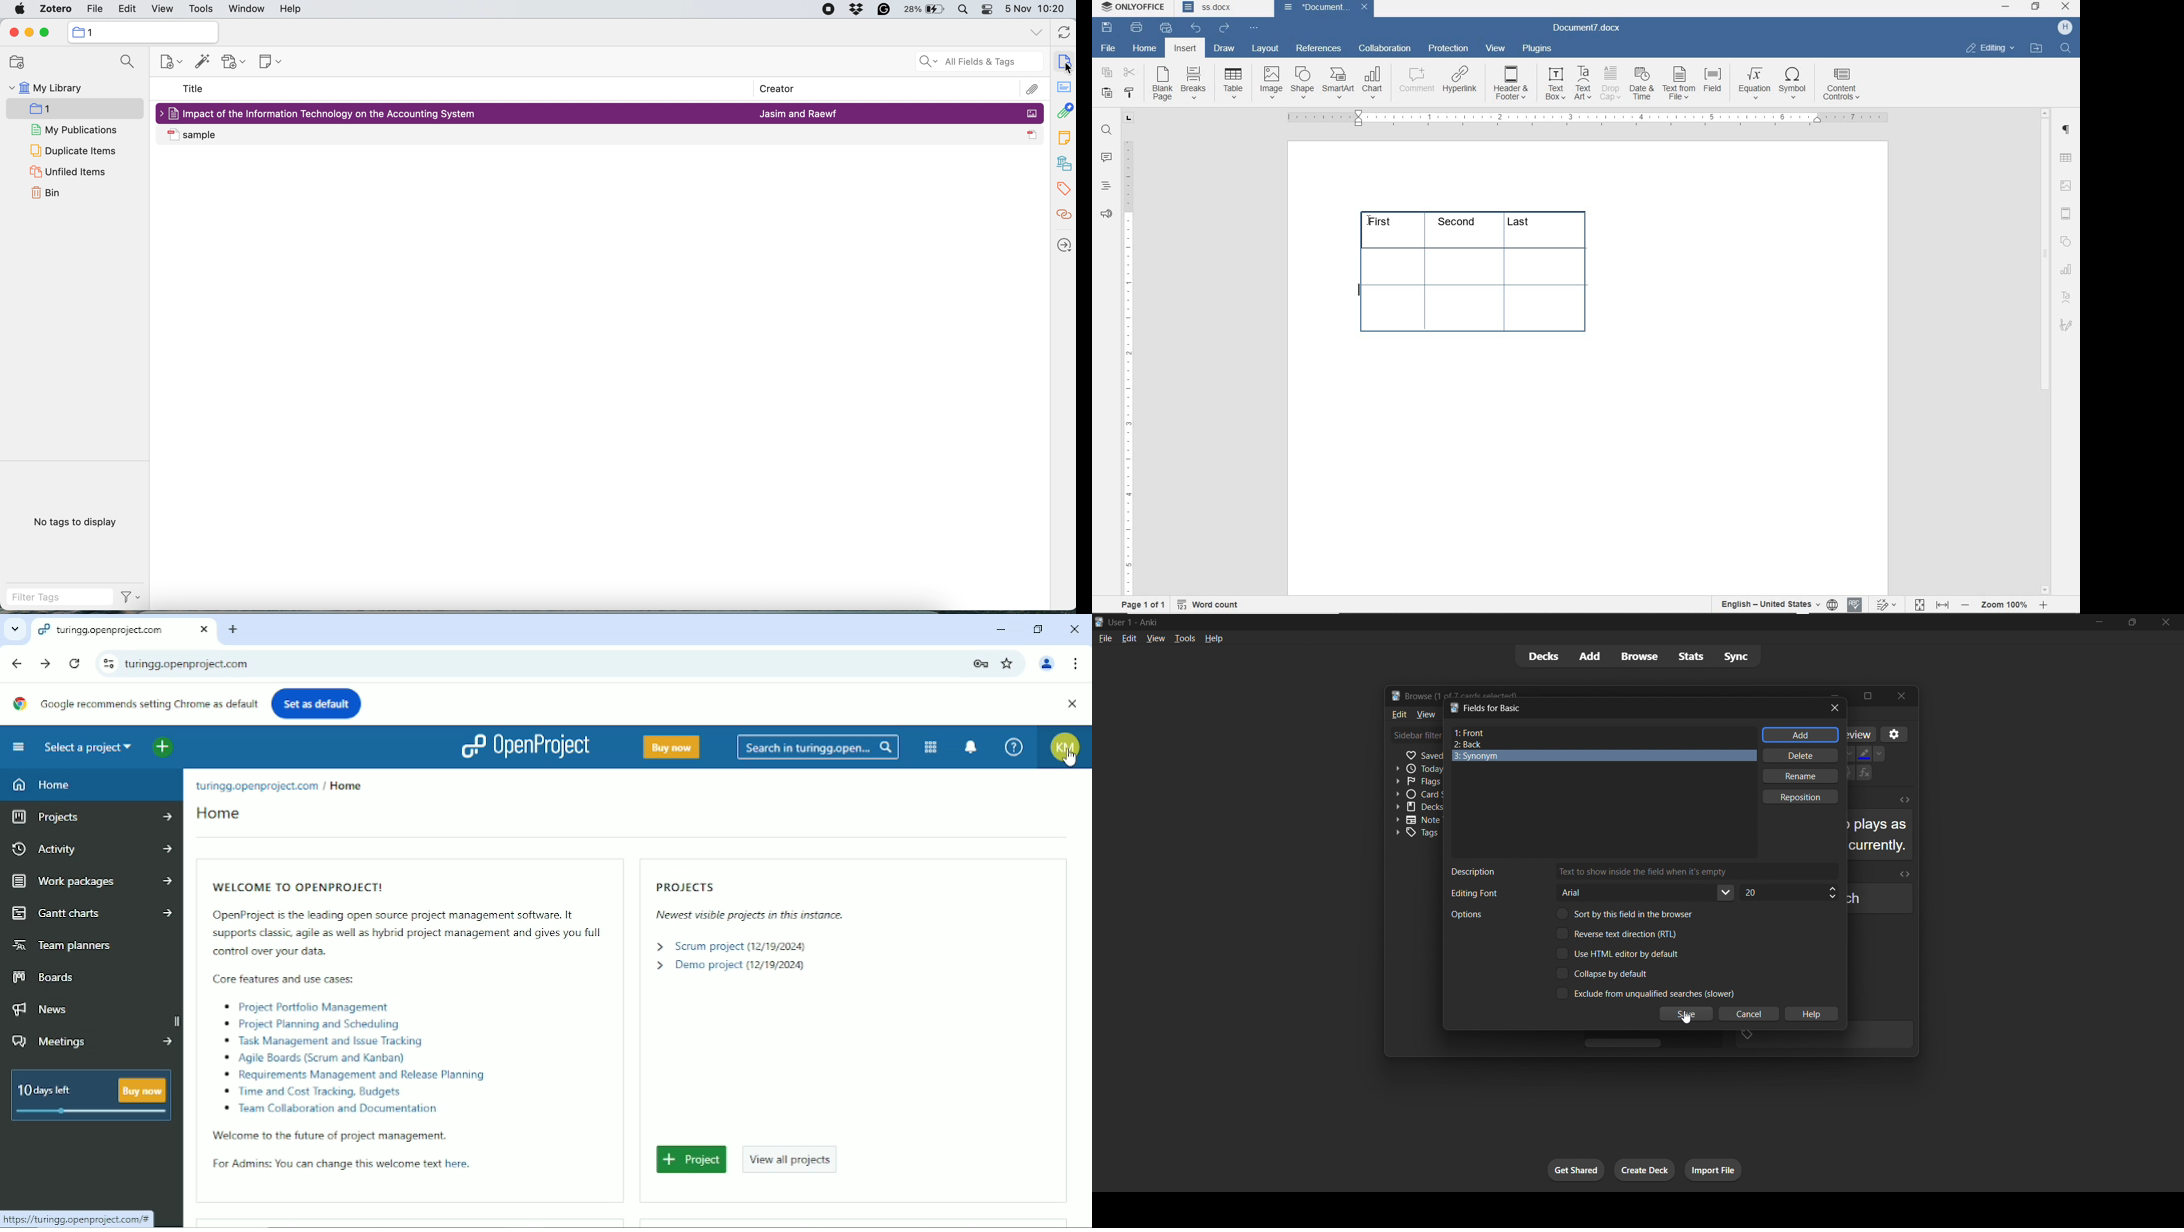 The width and height of the screenshot is (2184, 1232). Describe the element at coordinates (1065, 137) in the screenshot. I see `note` at that location.